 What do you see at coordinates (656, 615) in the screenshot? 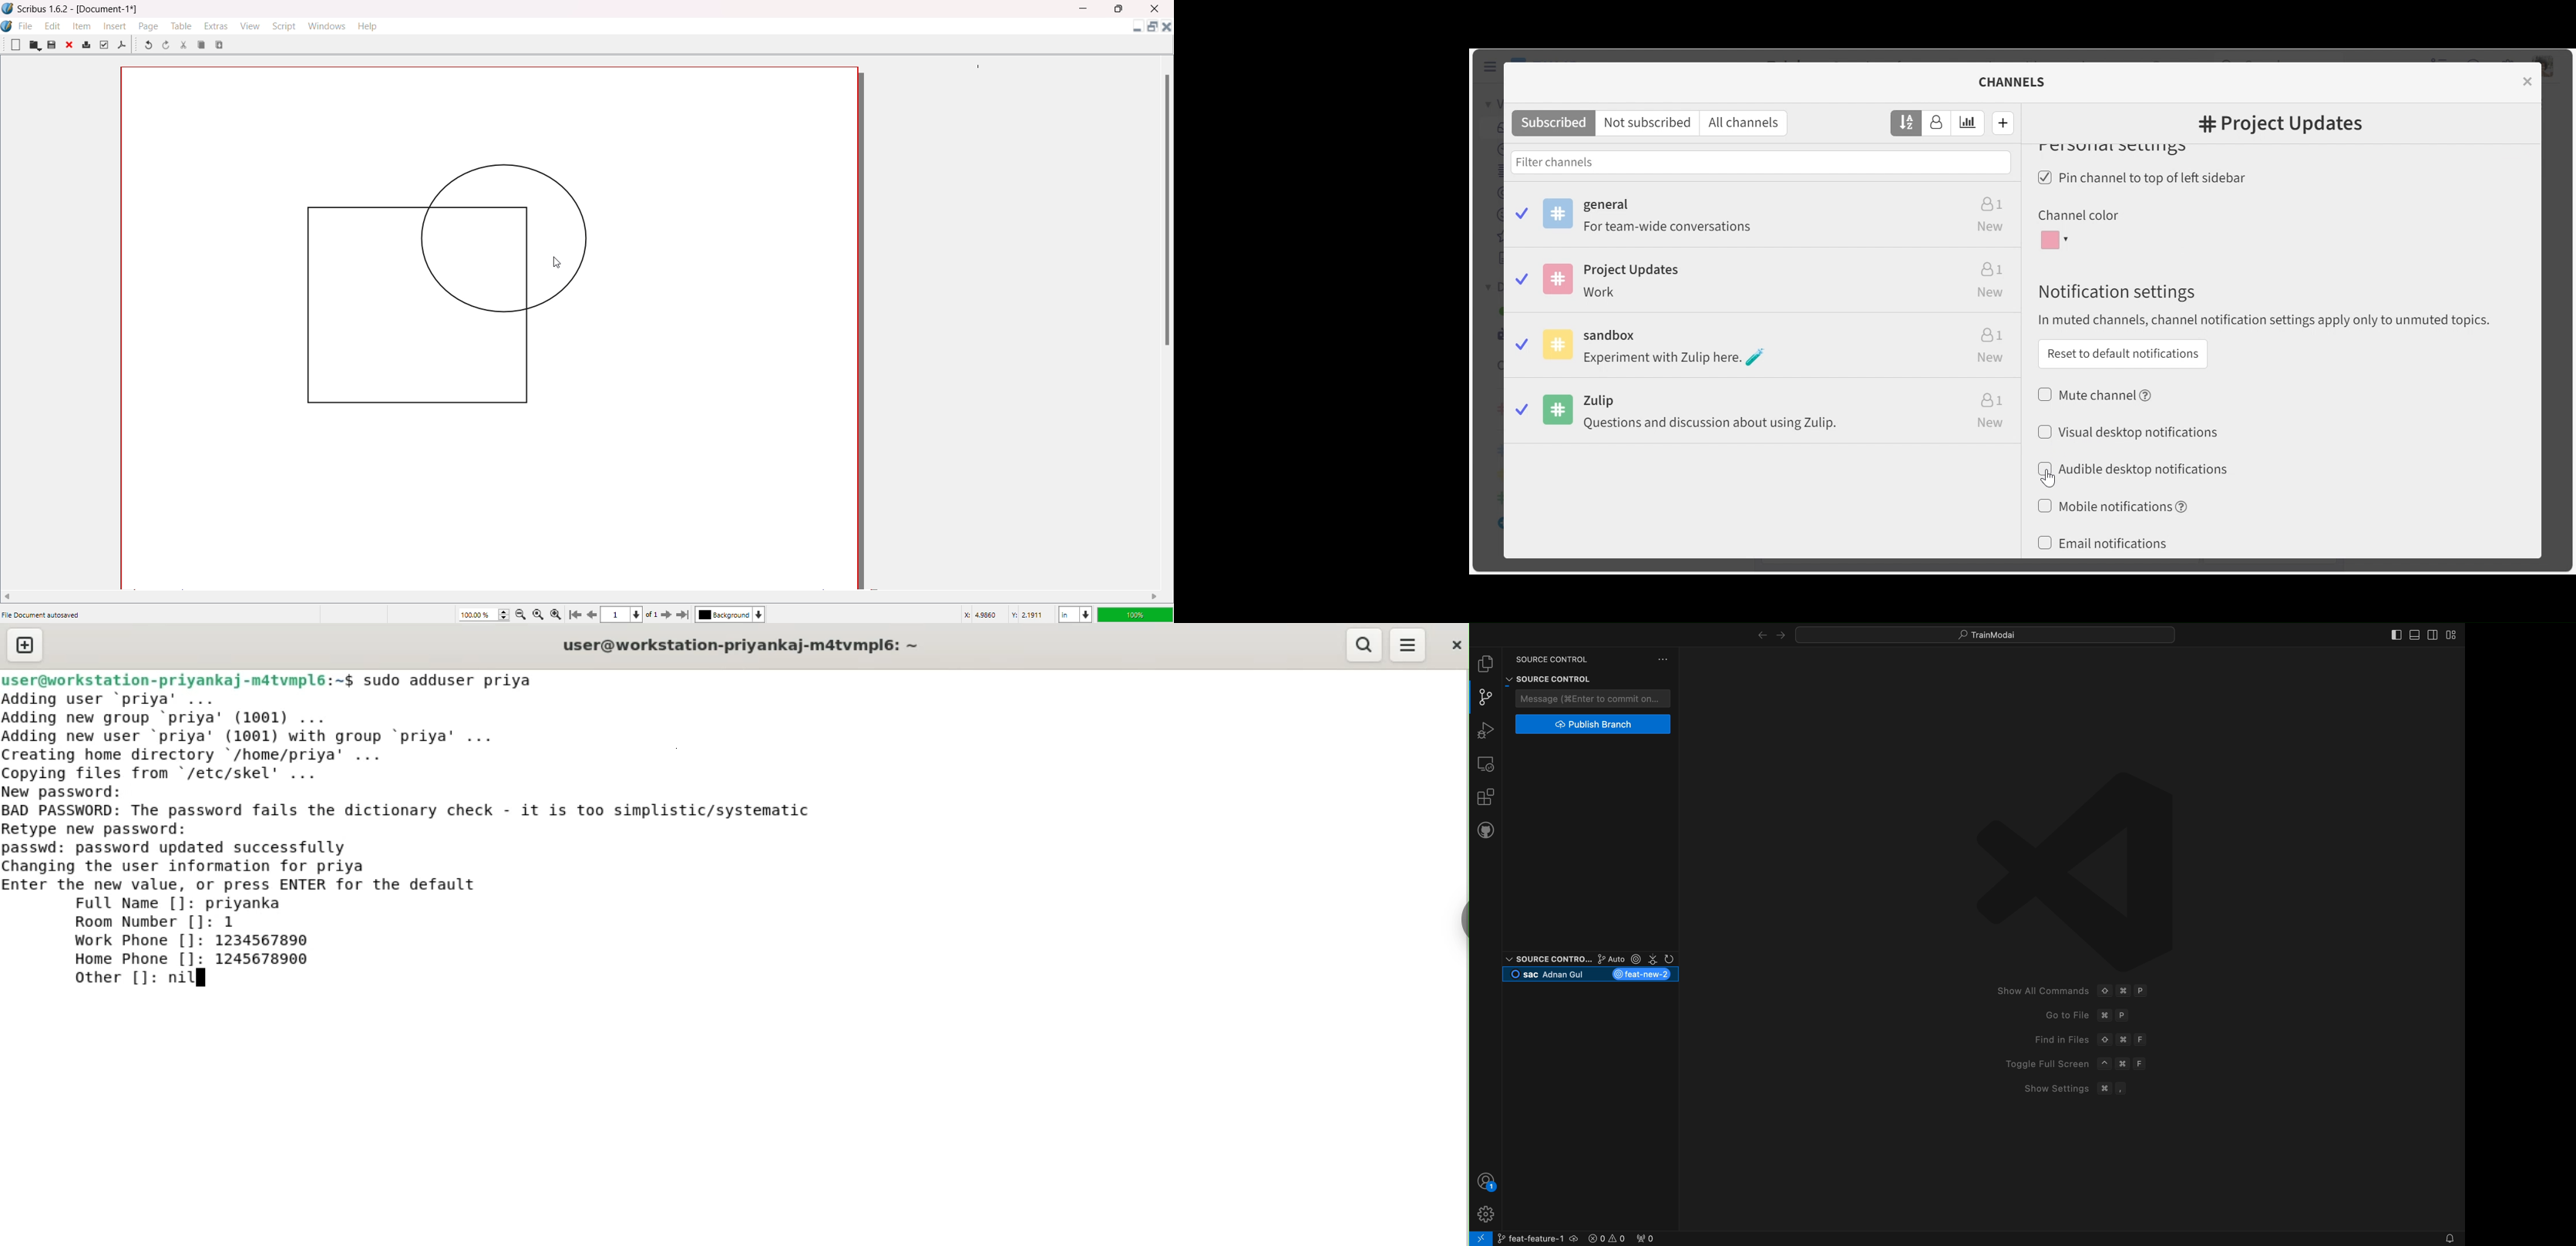
I see `Total Page` at bounding box center [656, 615].